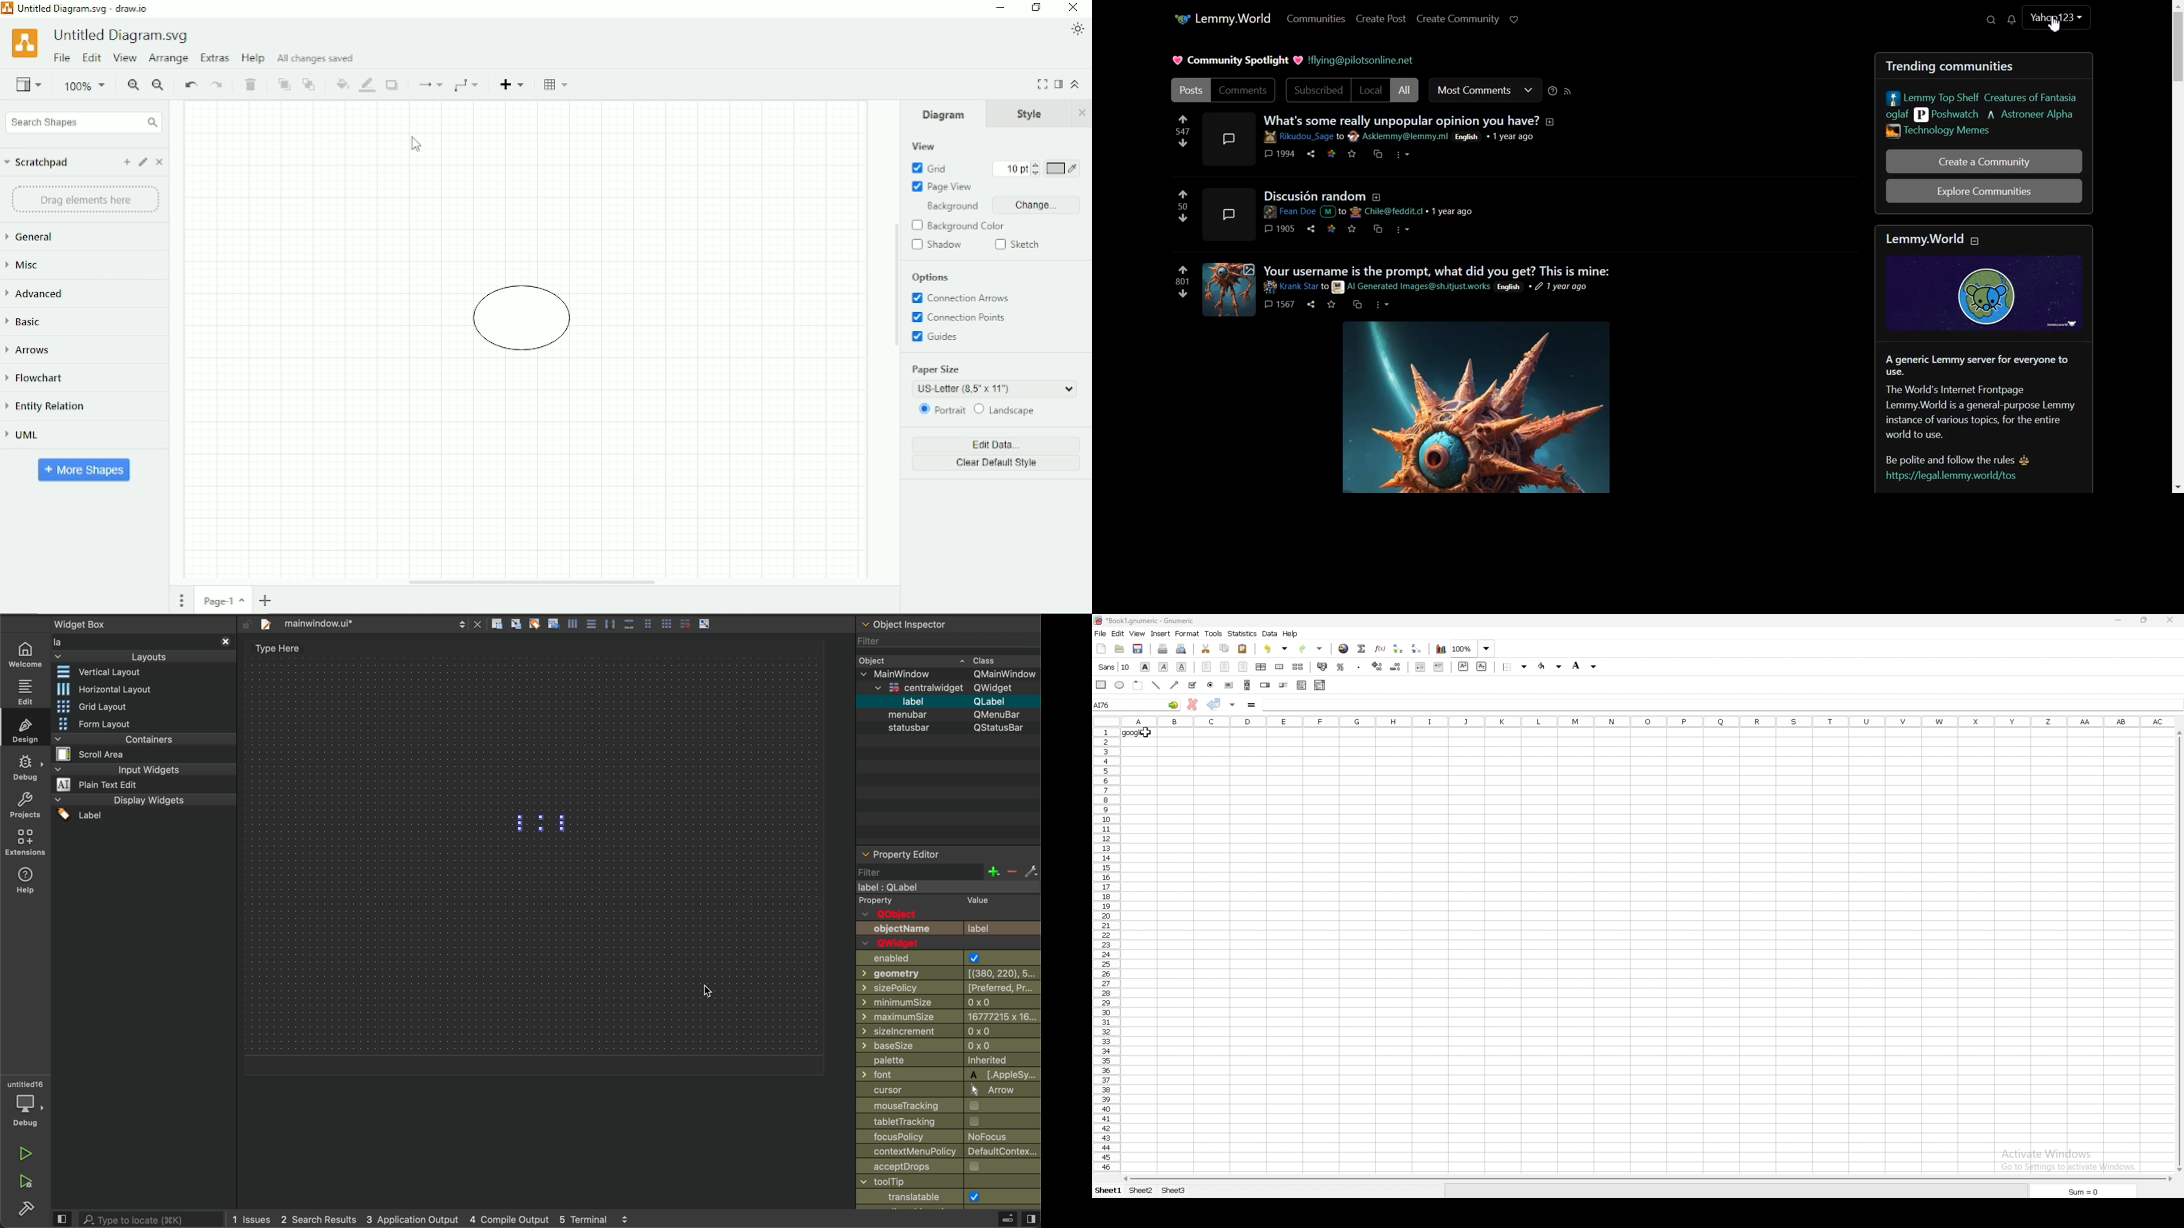 The height and width of the screenshot is (1232, 2184). Describe the element at coordinates (1381, 19) in the screenshot. I see `Create Post` at that location.